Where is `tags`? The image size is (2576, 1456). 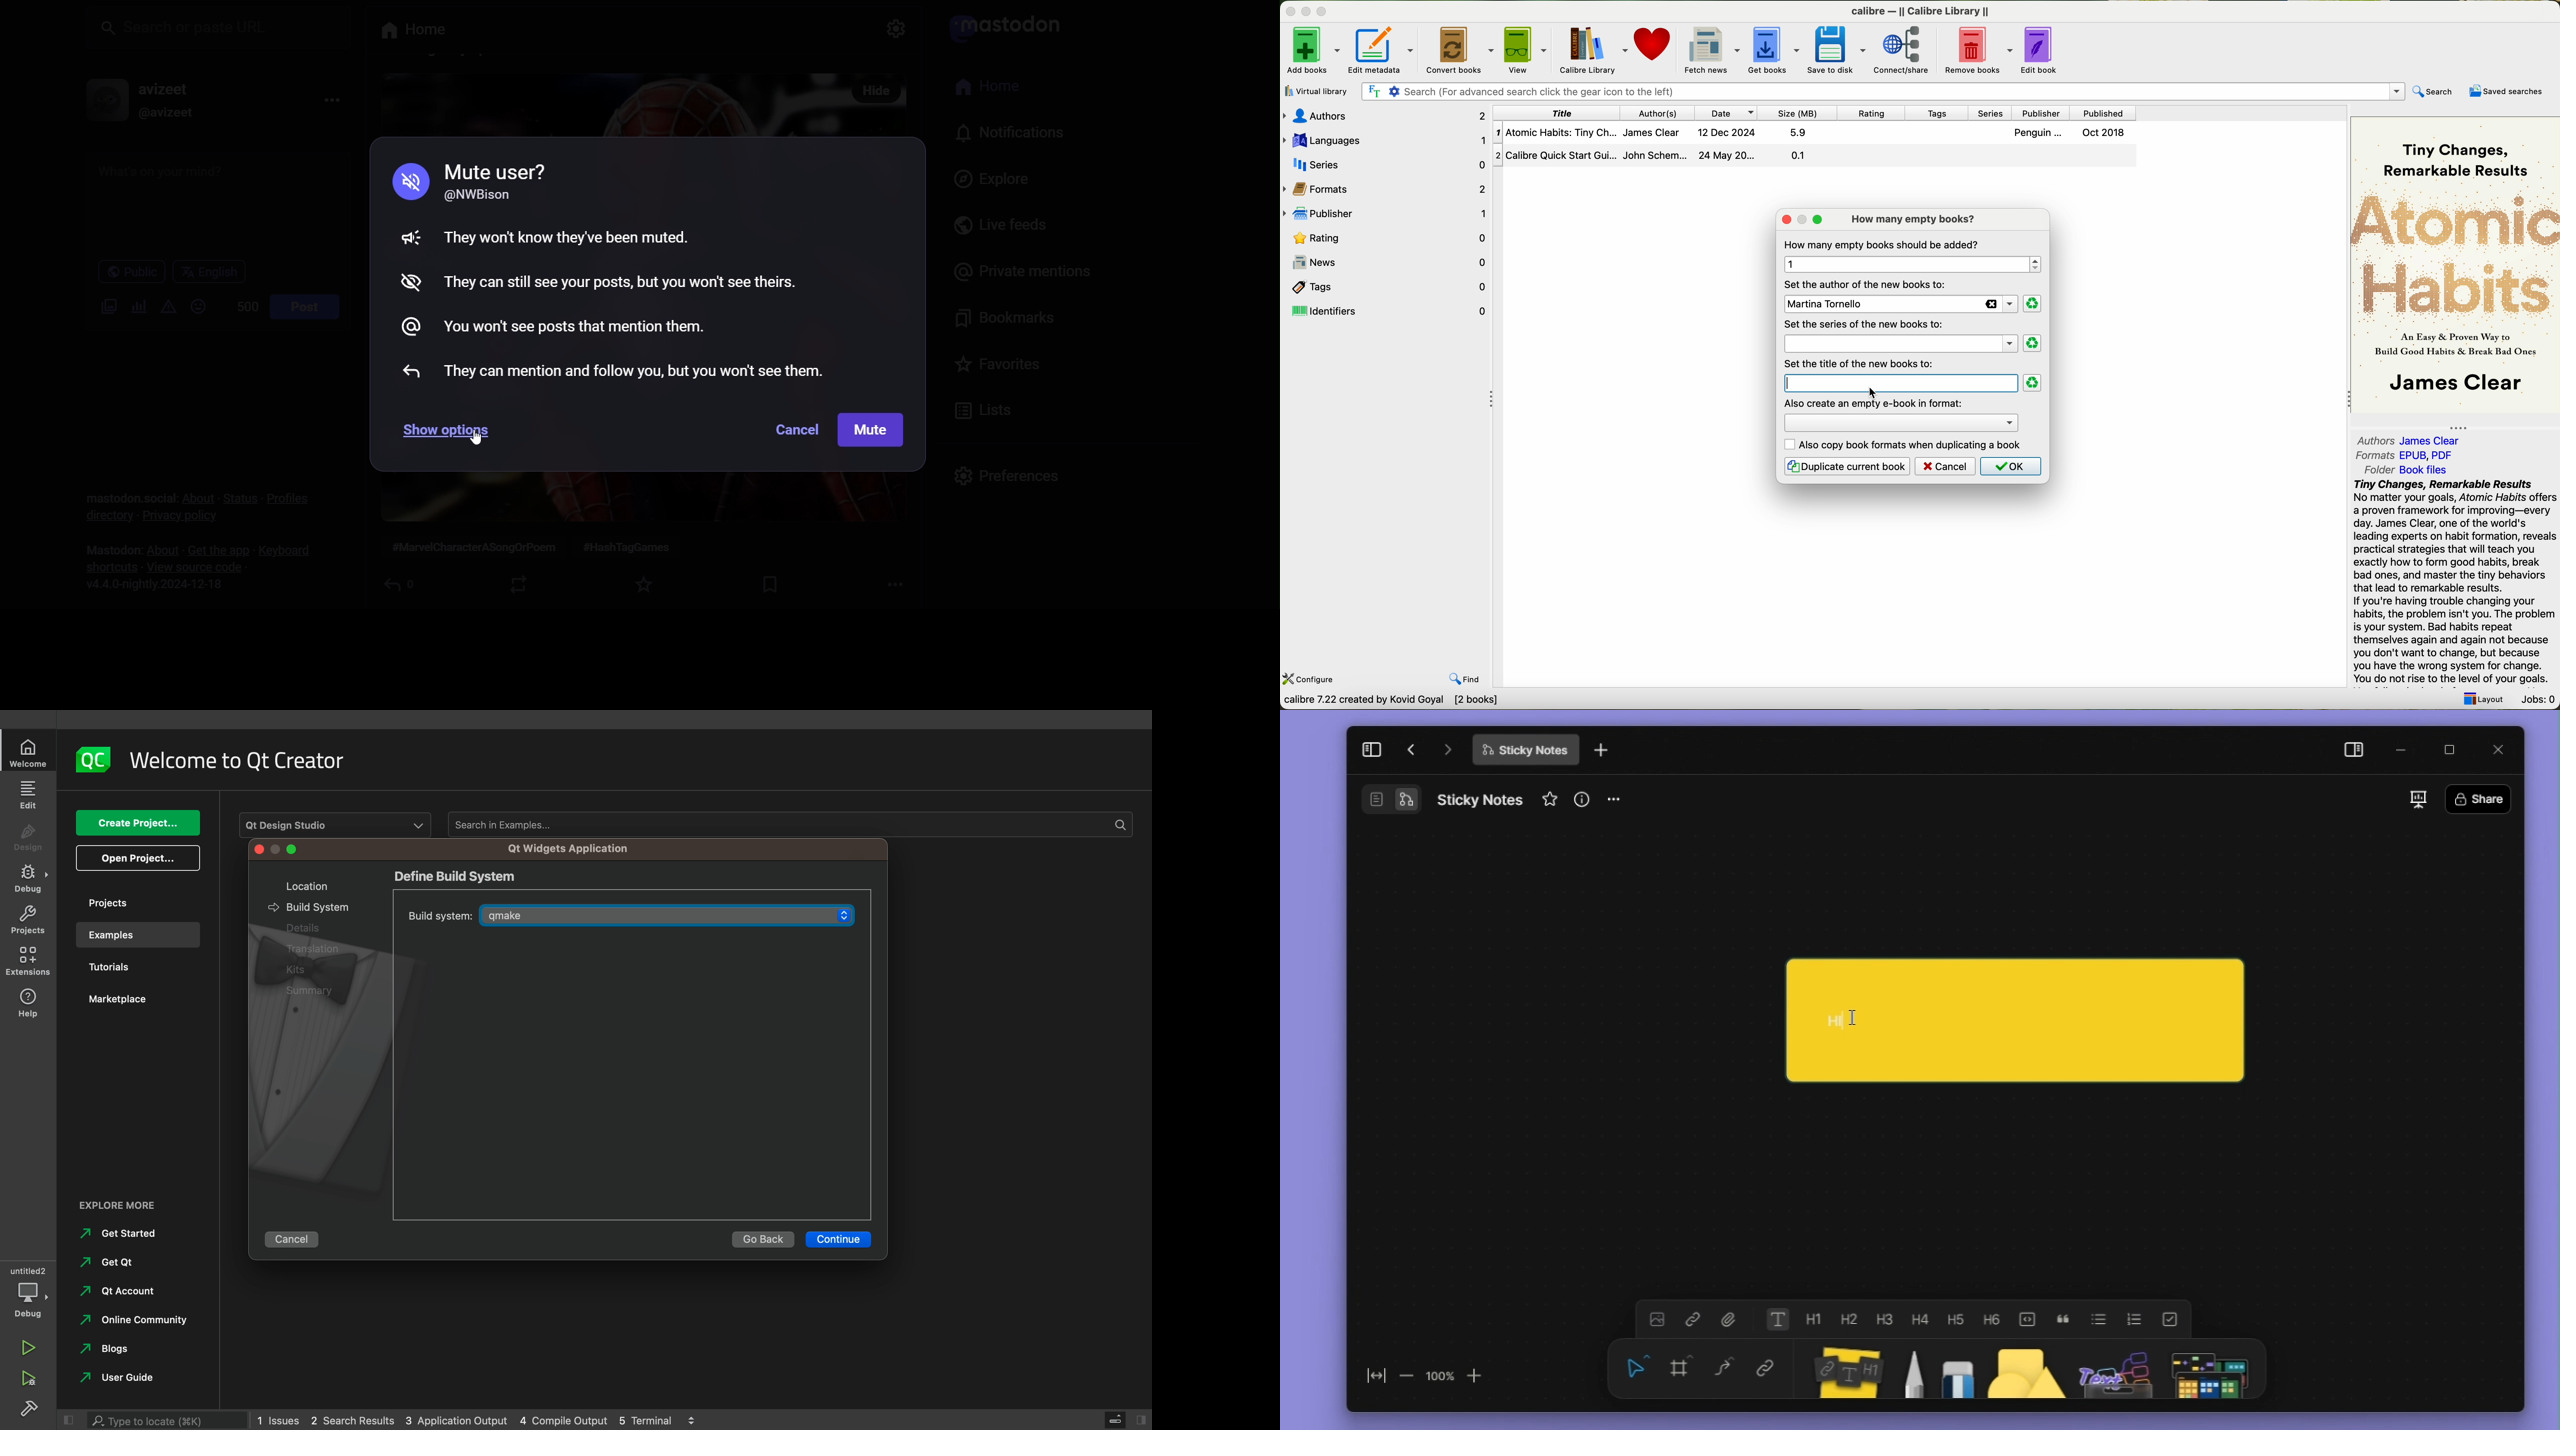 tags is located at coordinates (1386, 286).